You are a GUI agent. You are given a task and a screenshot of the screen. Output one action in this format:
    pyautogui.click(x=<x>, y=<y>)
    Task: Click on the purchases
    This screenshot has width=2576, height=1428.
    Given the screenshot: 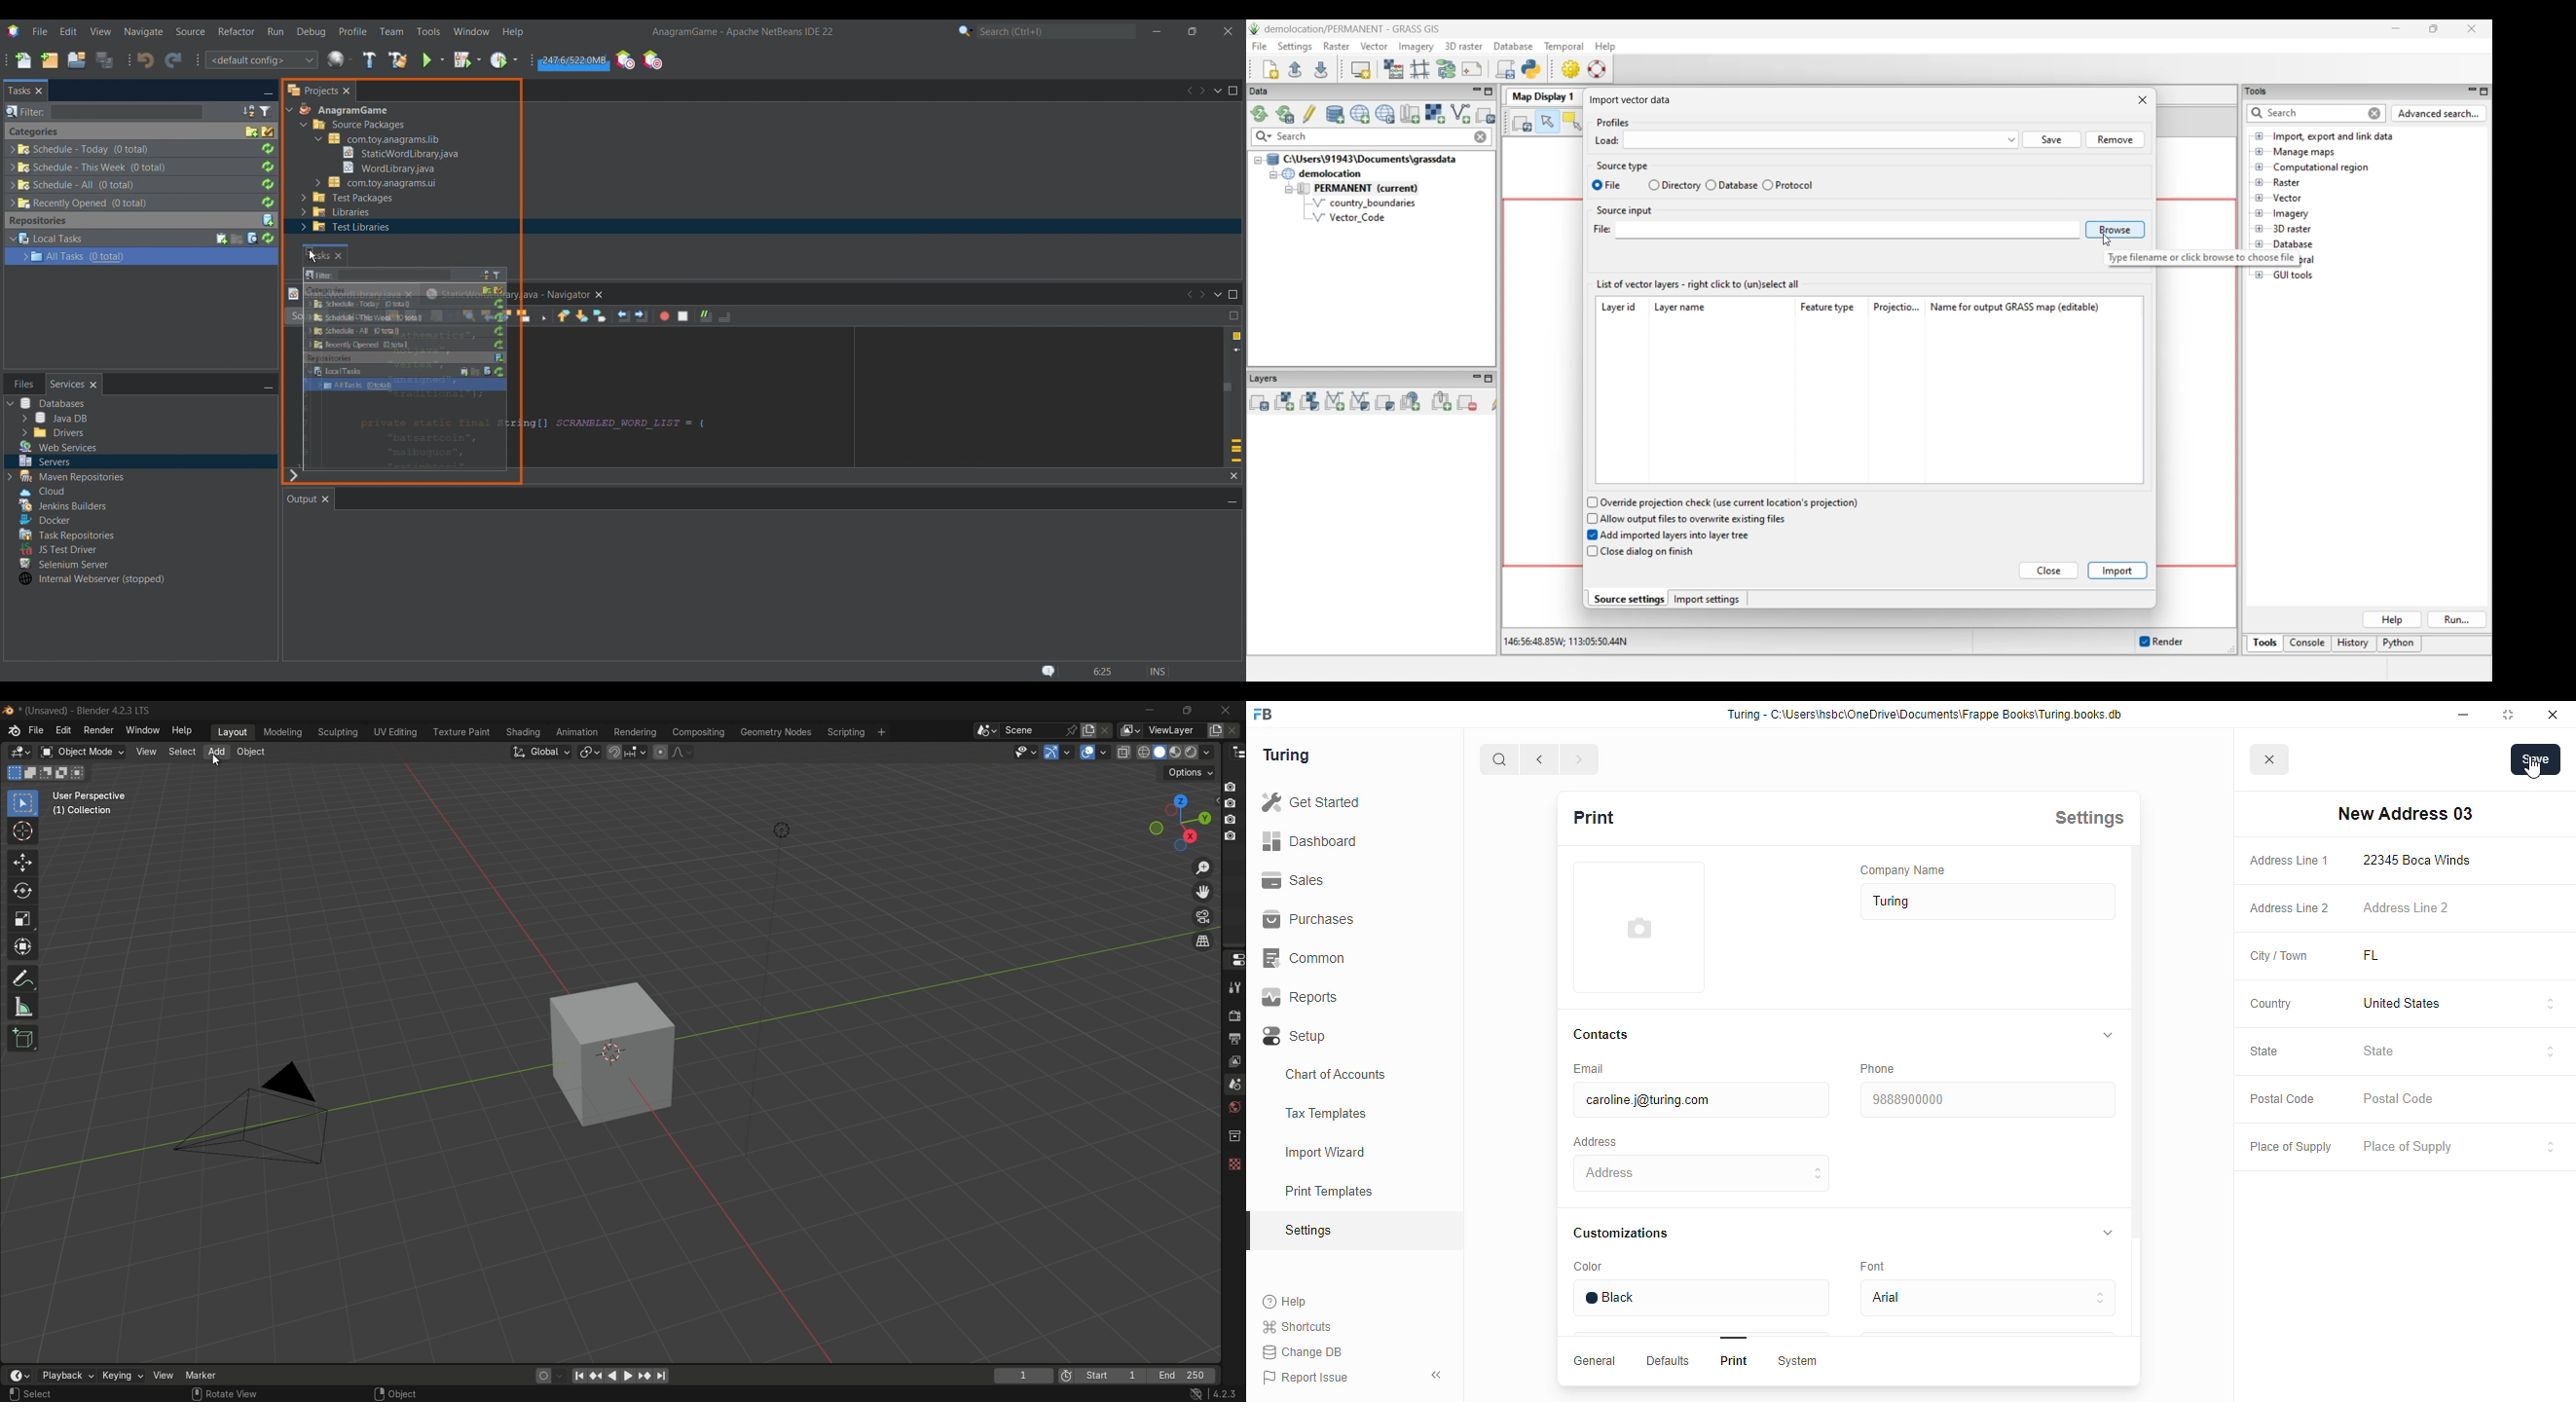 What is the action you would take?
    pyautogui.click(x=1308, y=919)
    